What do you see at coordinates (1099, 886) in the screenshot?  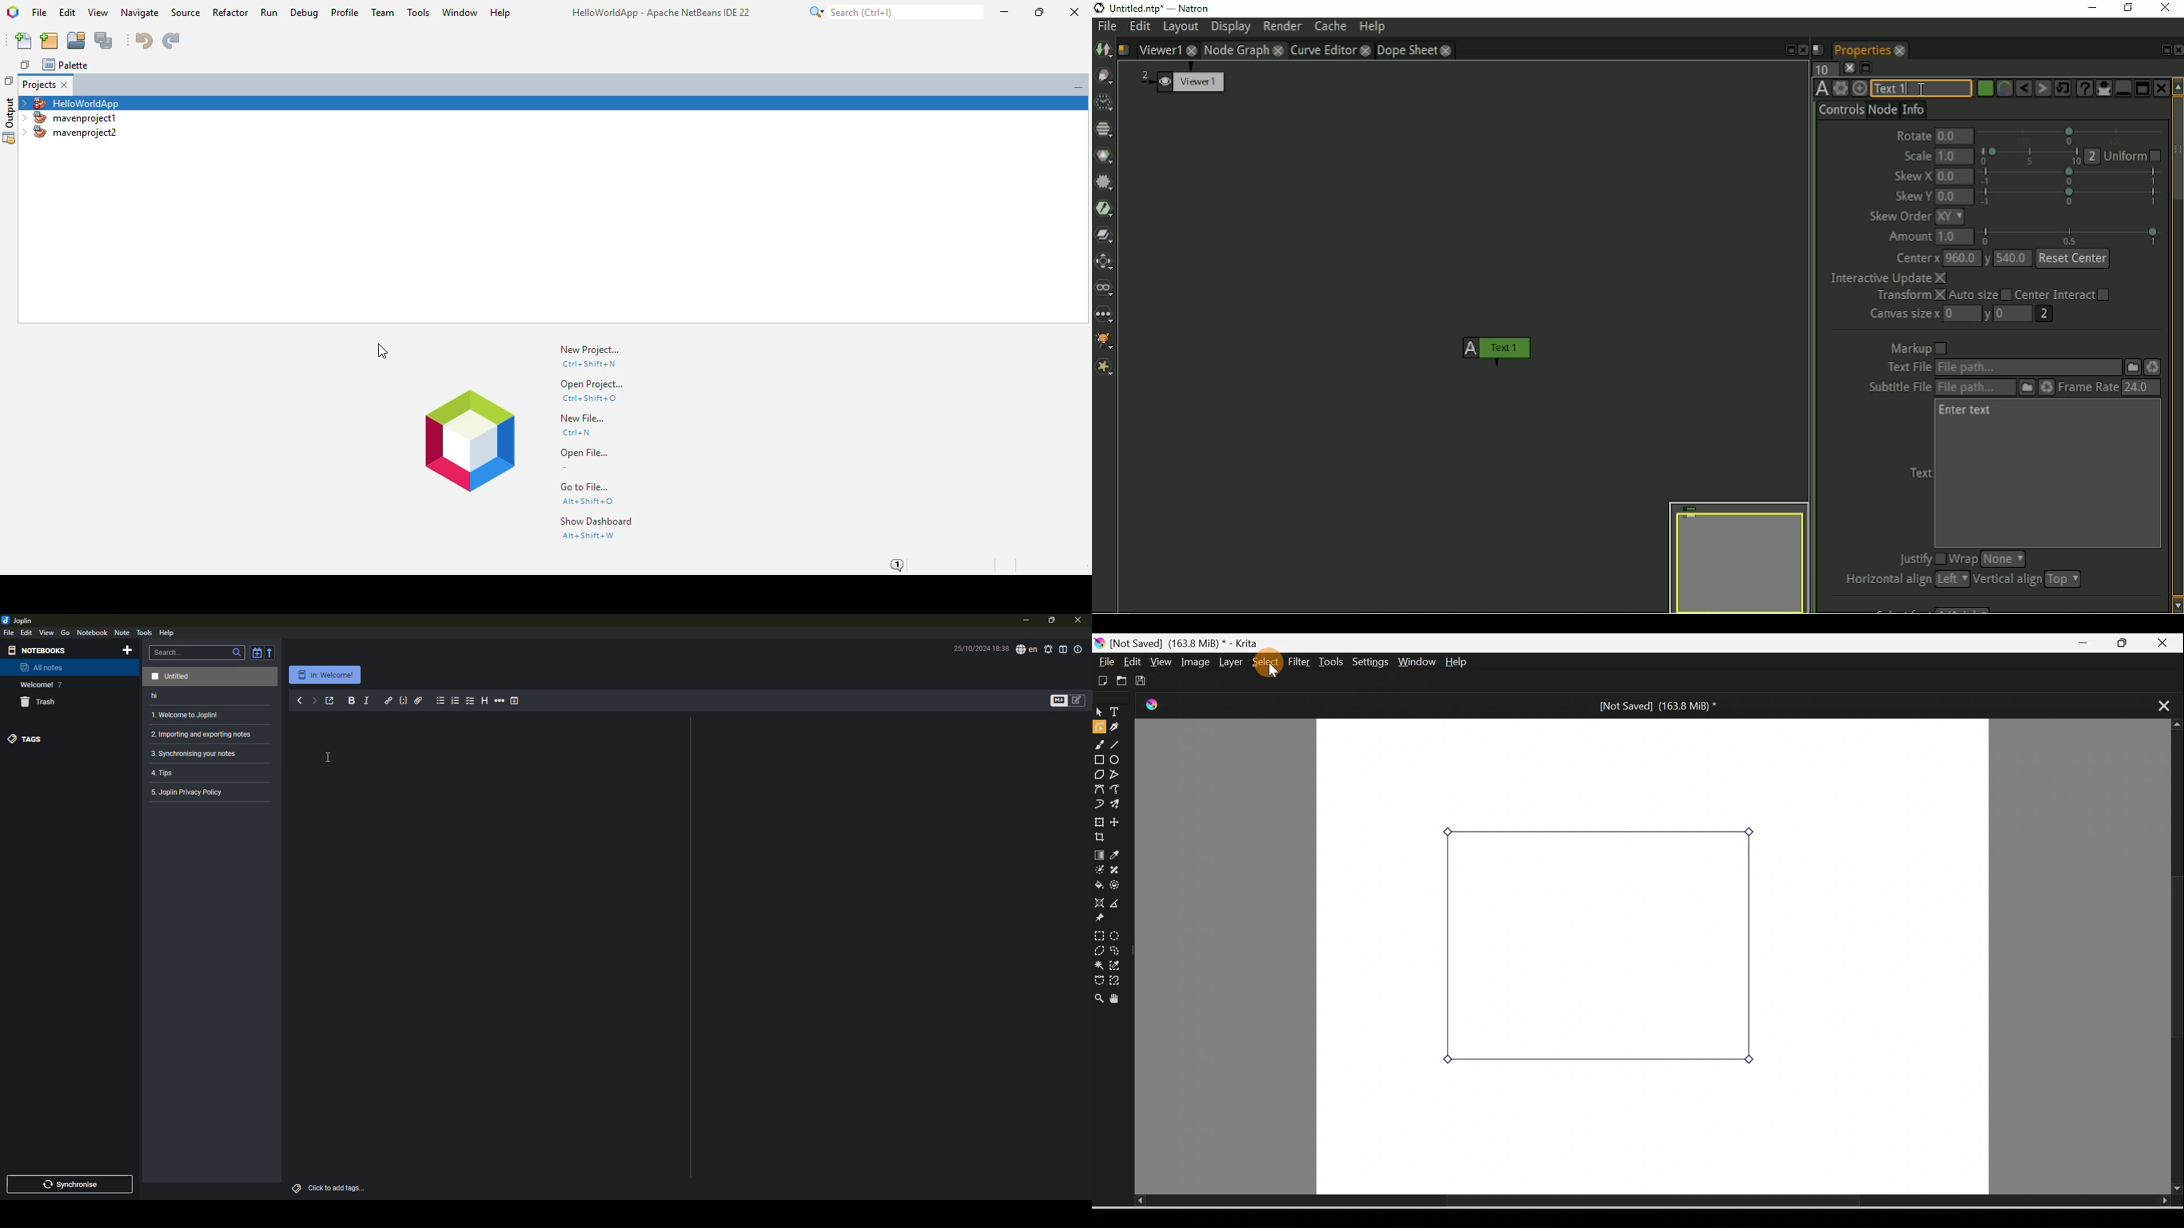 I see `Fill a contiguous area of color with color` at bounding box center [1099, 886].